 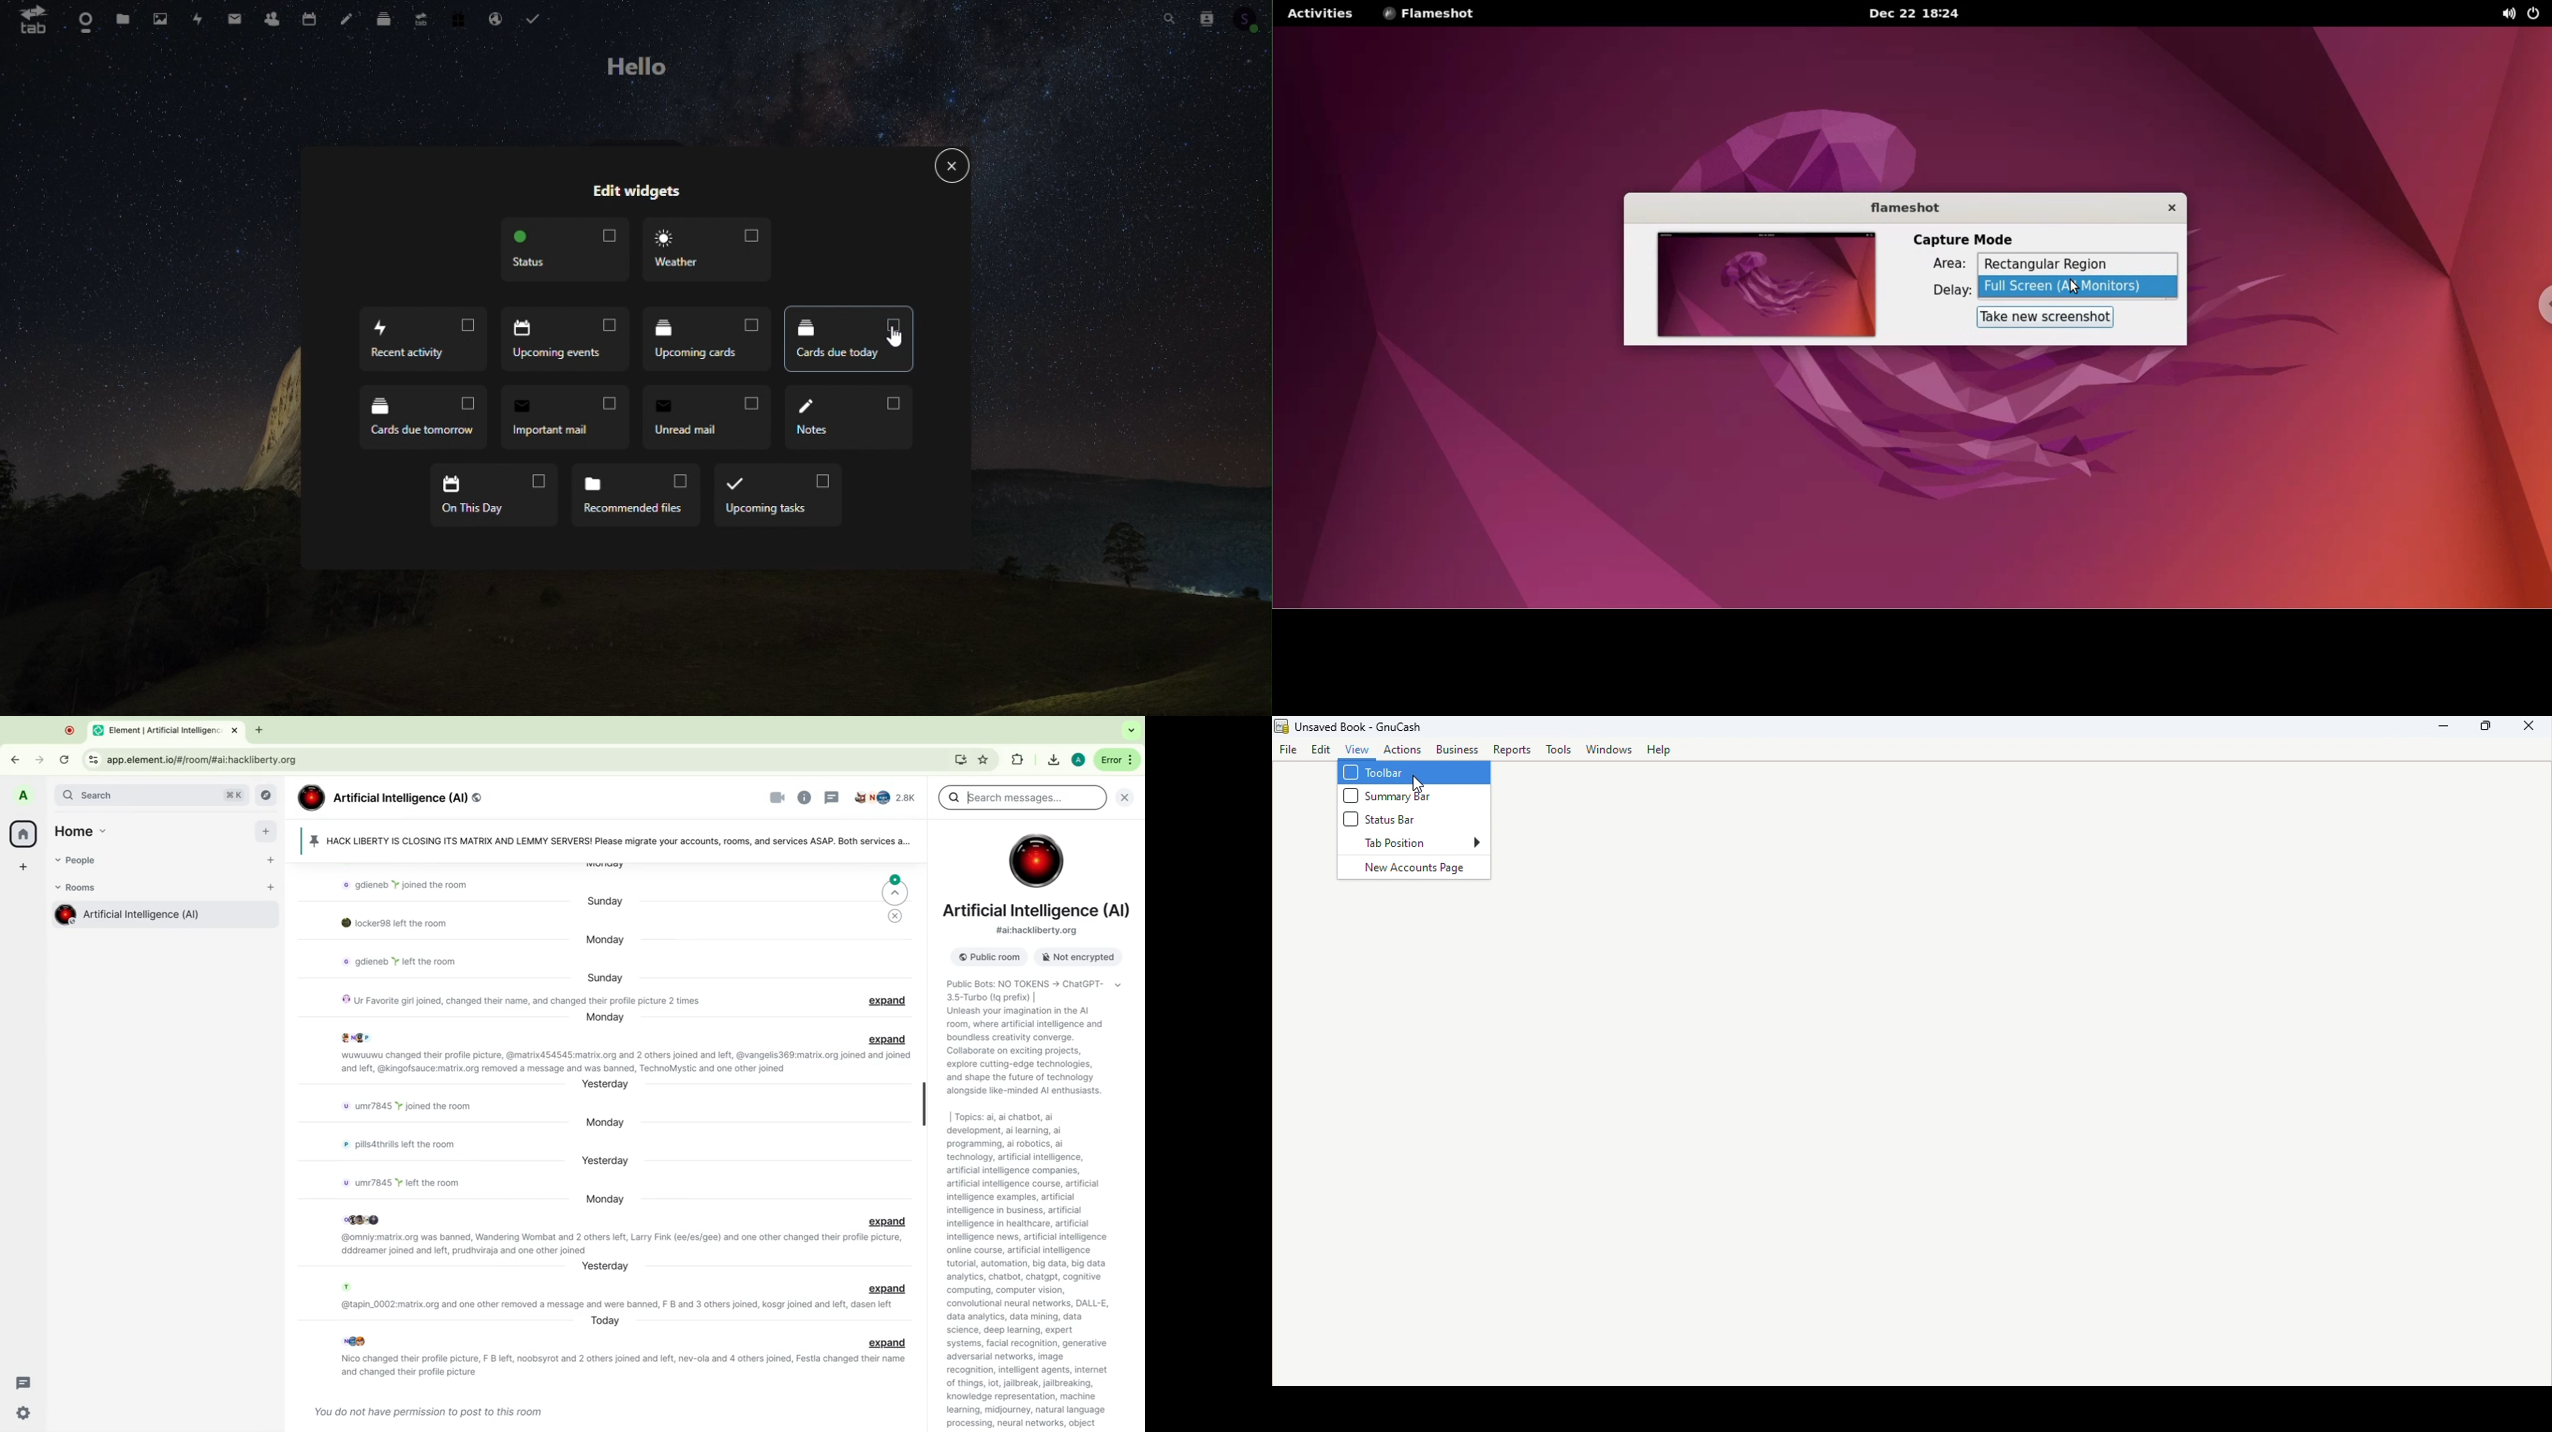 What do you see at coordinates (985, 760) in the screenshot?
I see `extentions` at bounding box center [985, 760].